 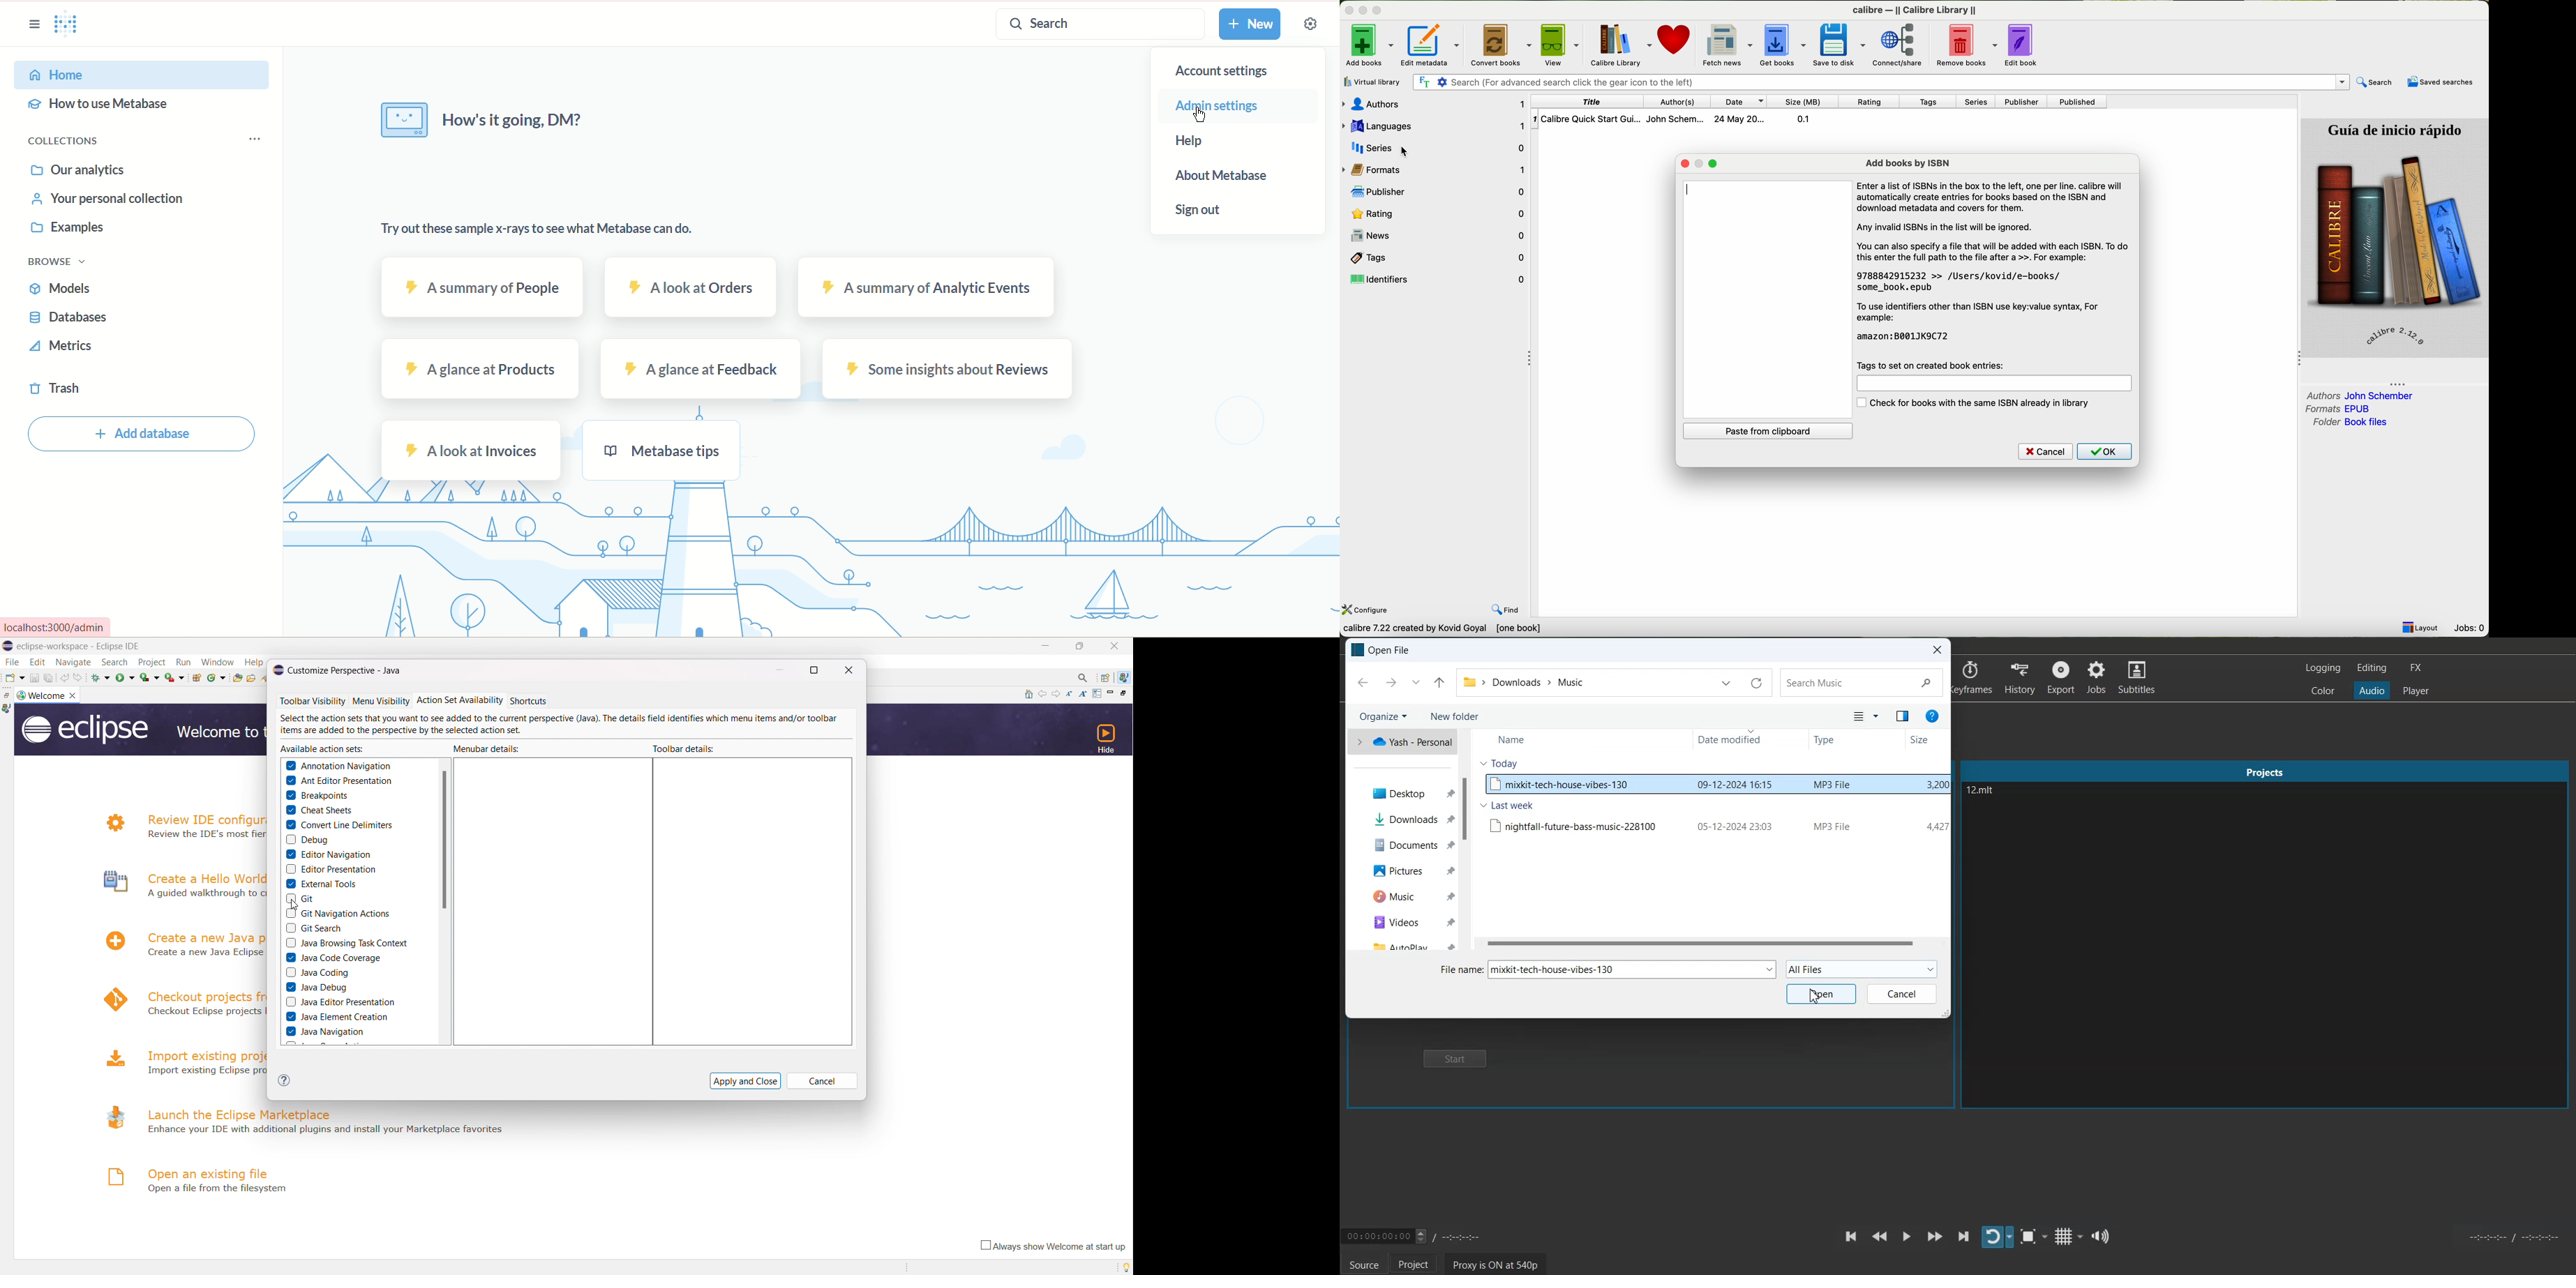 What do you see at coordinates (328, 855) in the screenshot?
I see `editor navigation` at bounding box center [328, 855].